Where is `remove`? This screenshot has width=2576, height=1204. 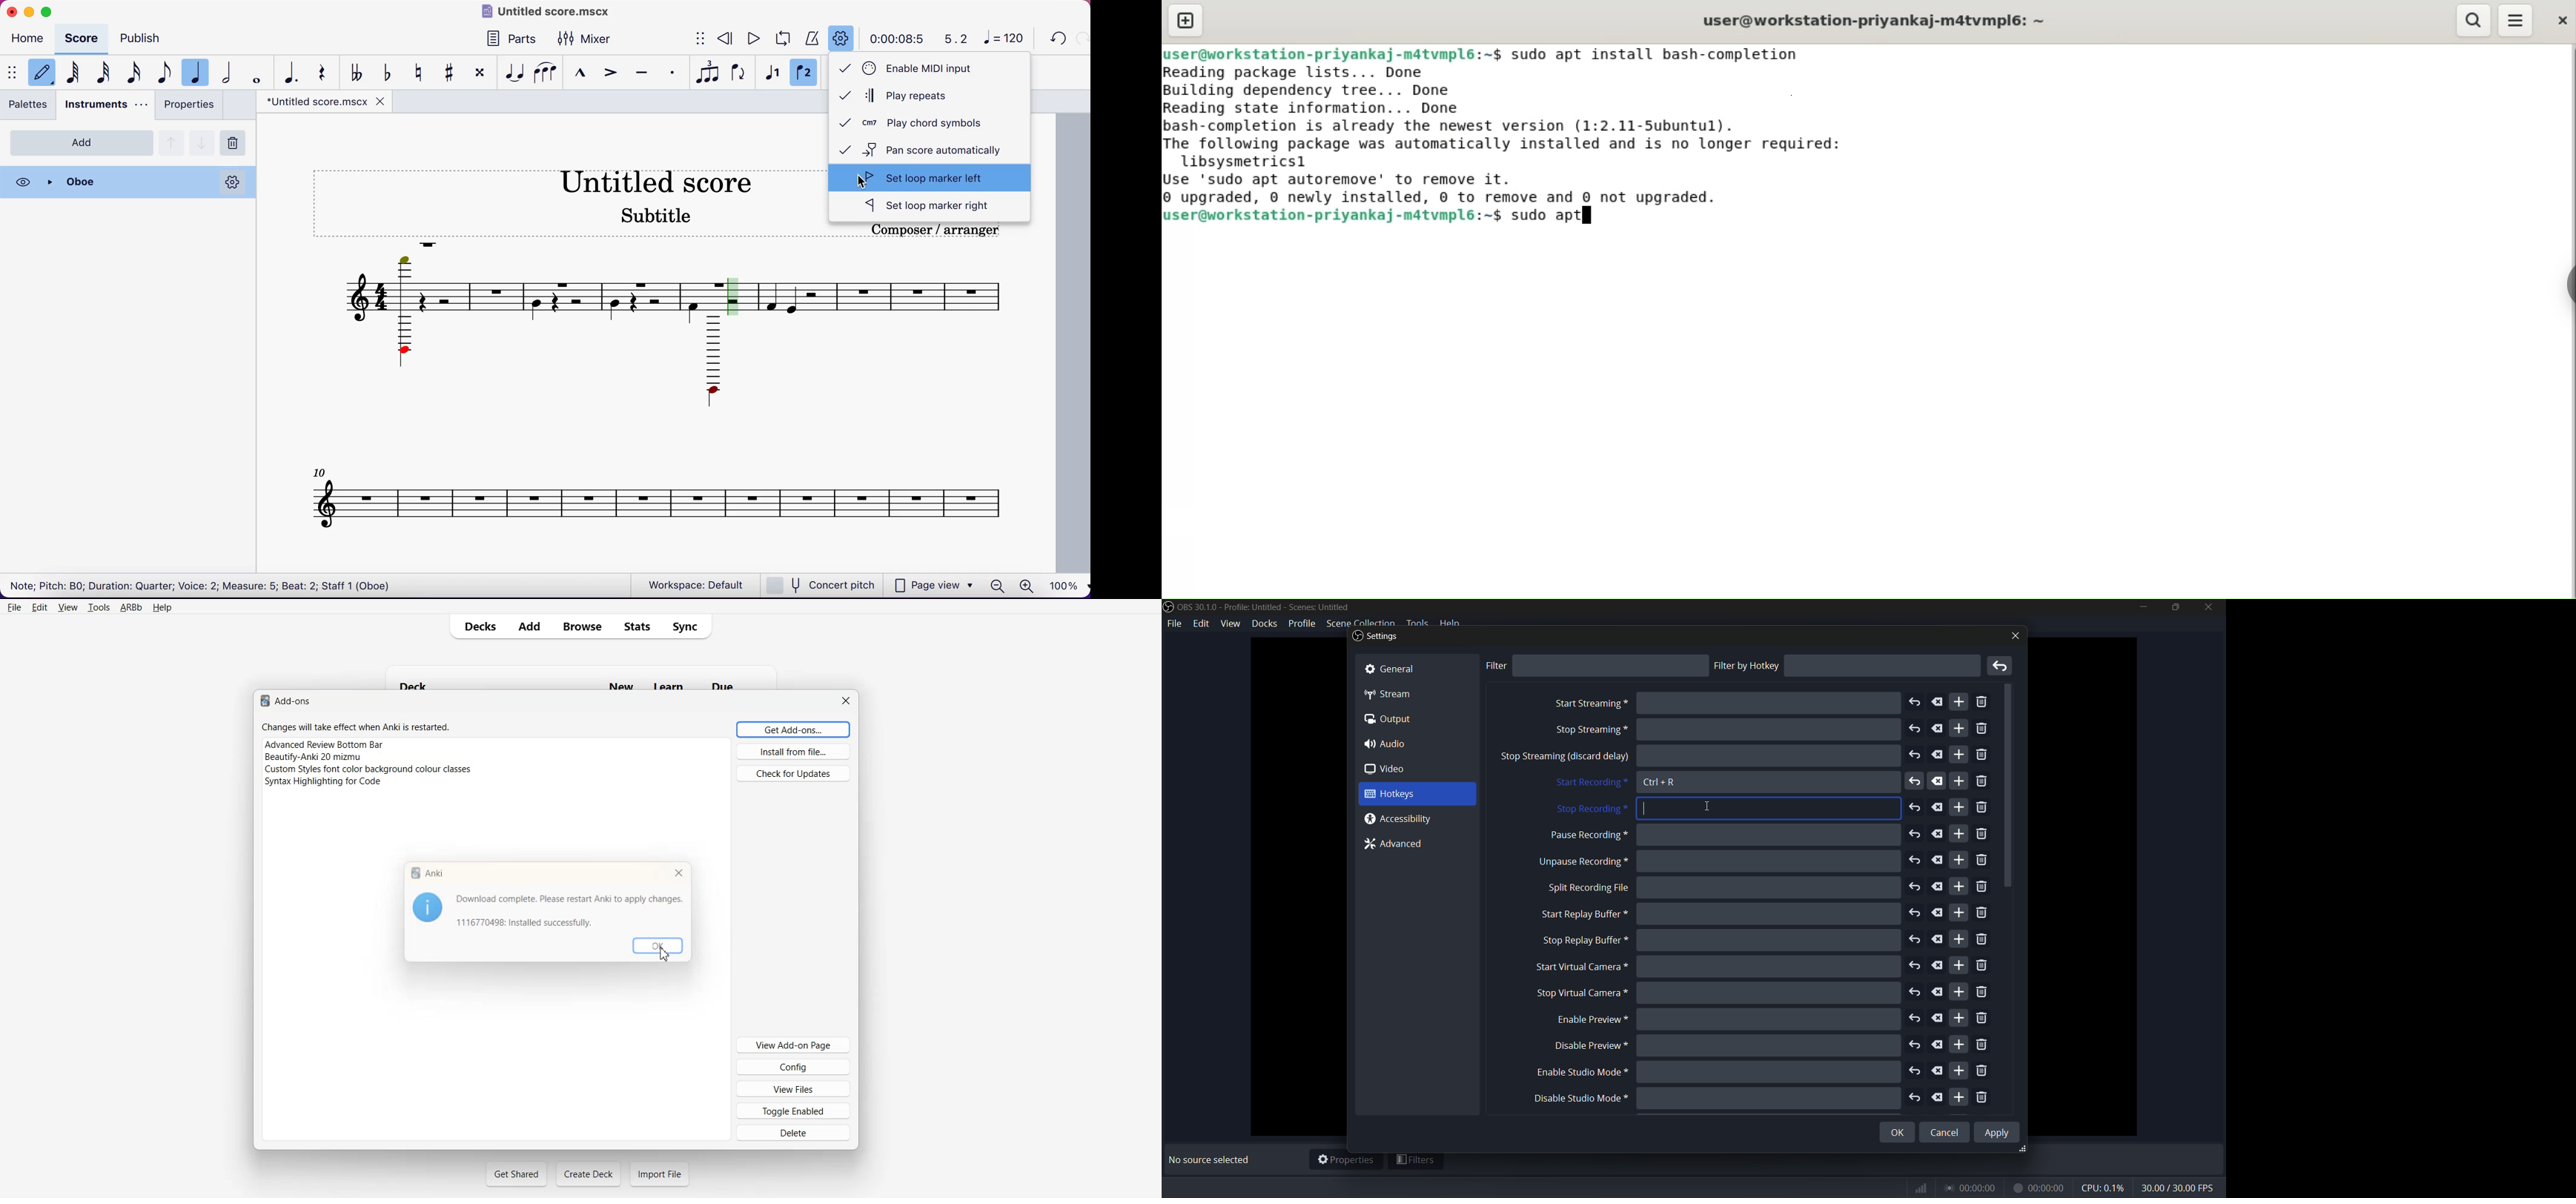
remove is located at coordinates (1983, 940).